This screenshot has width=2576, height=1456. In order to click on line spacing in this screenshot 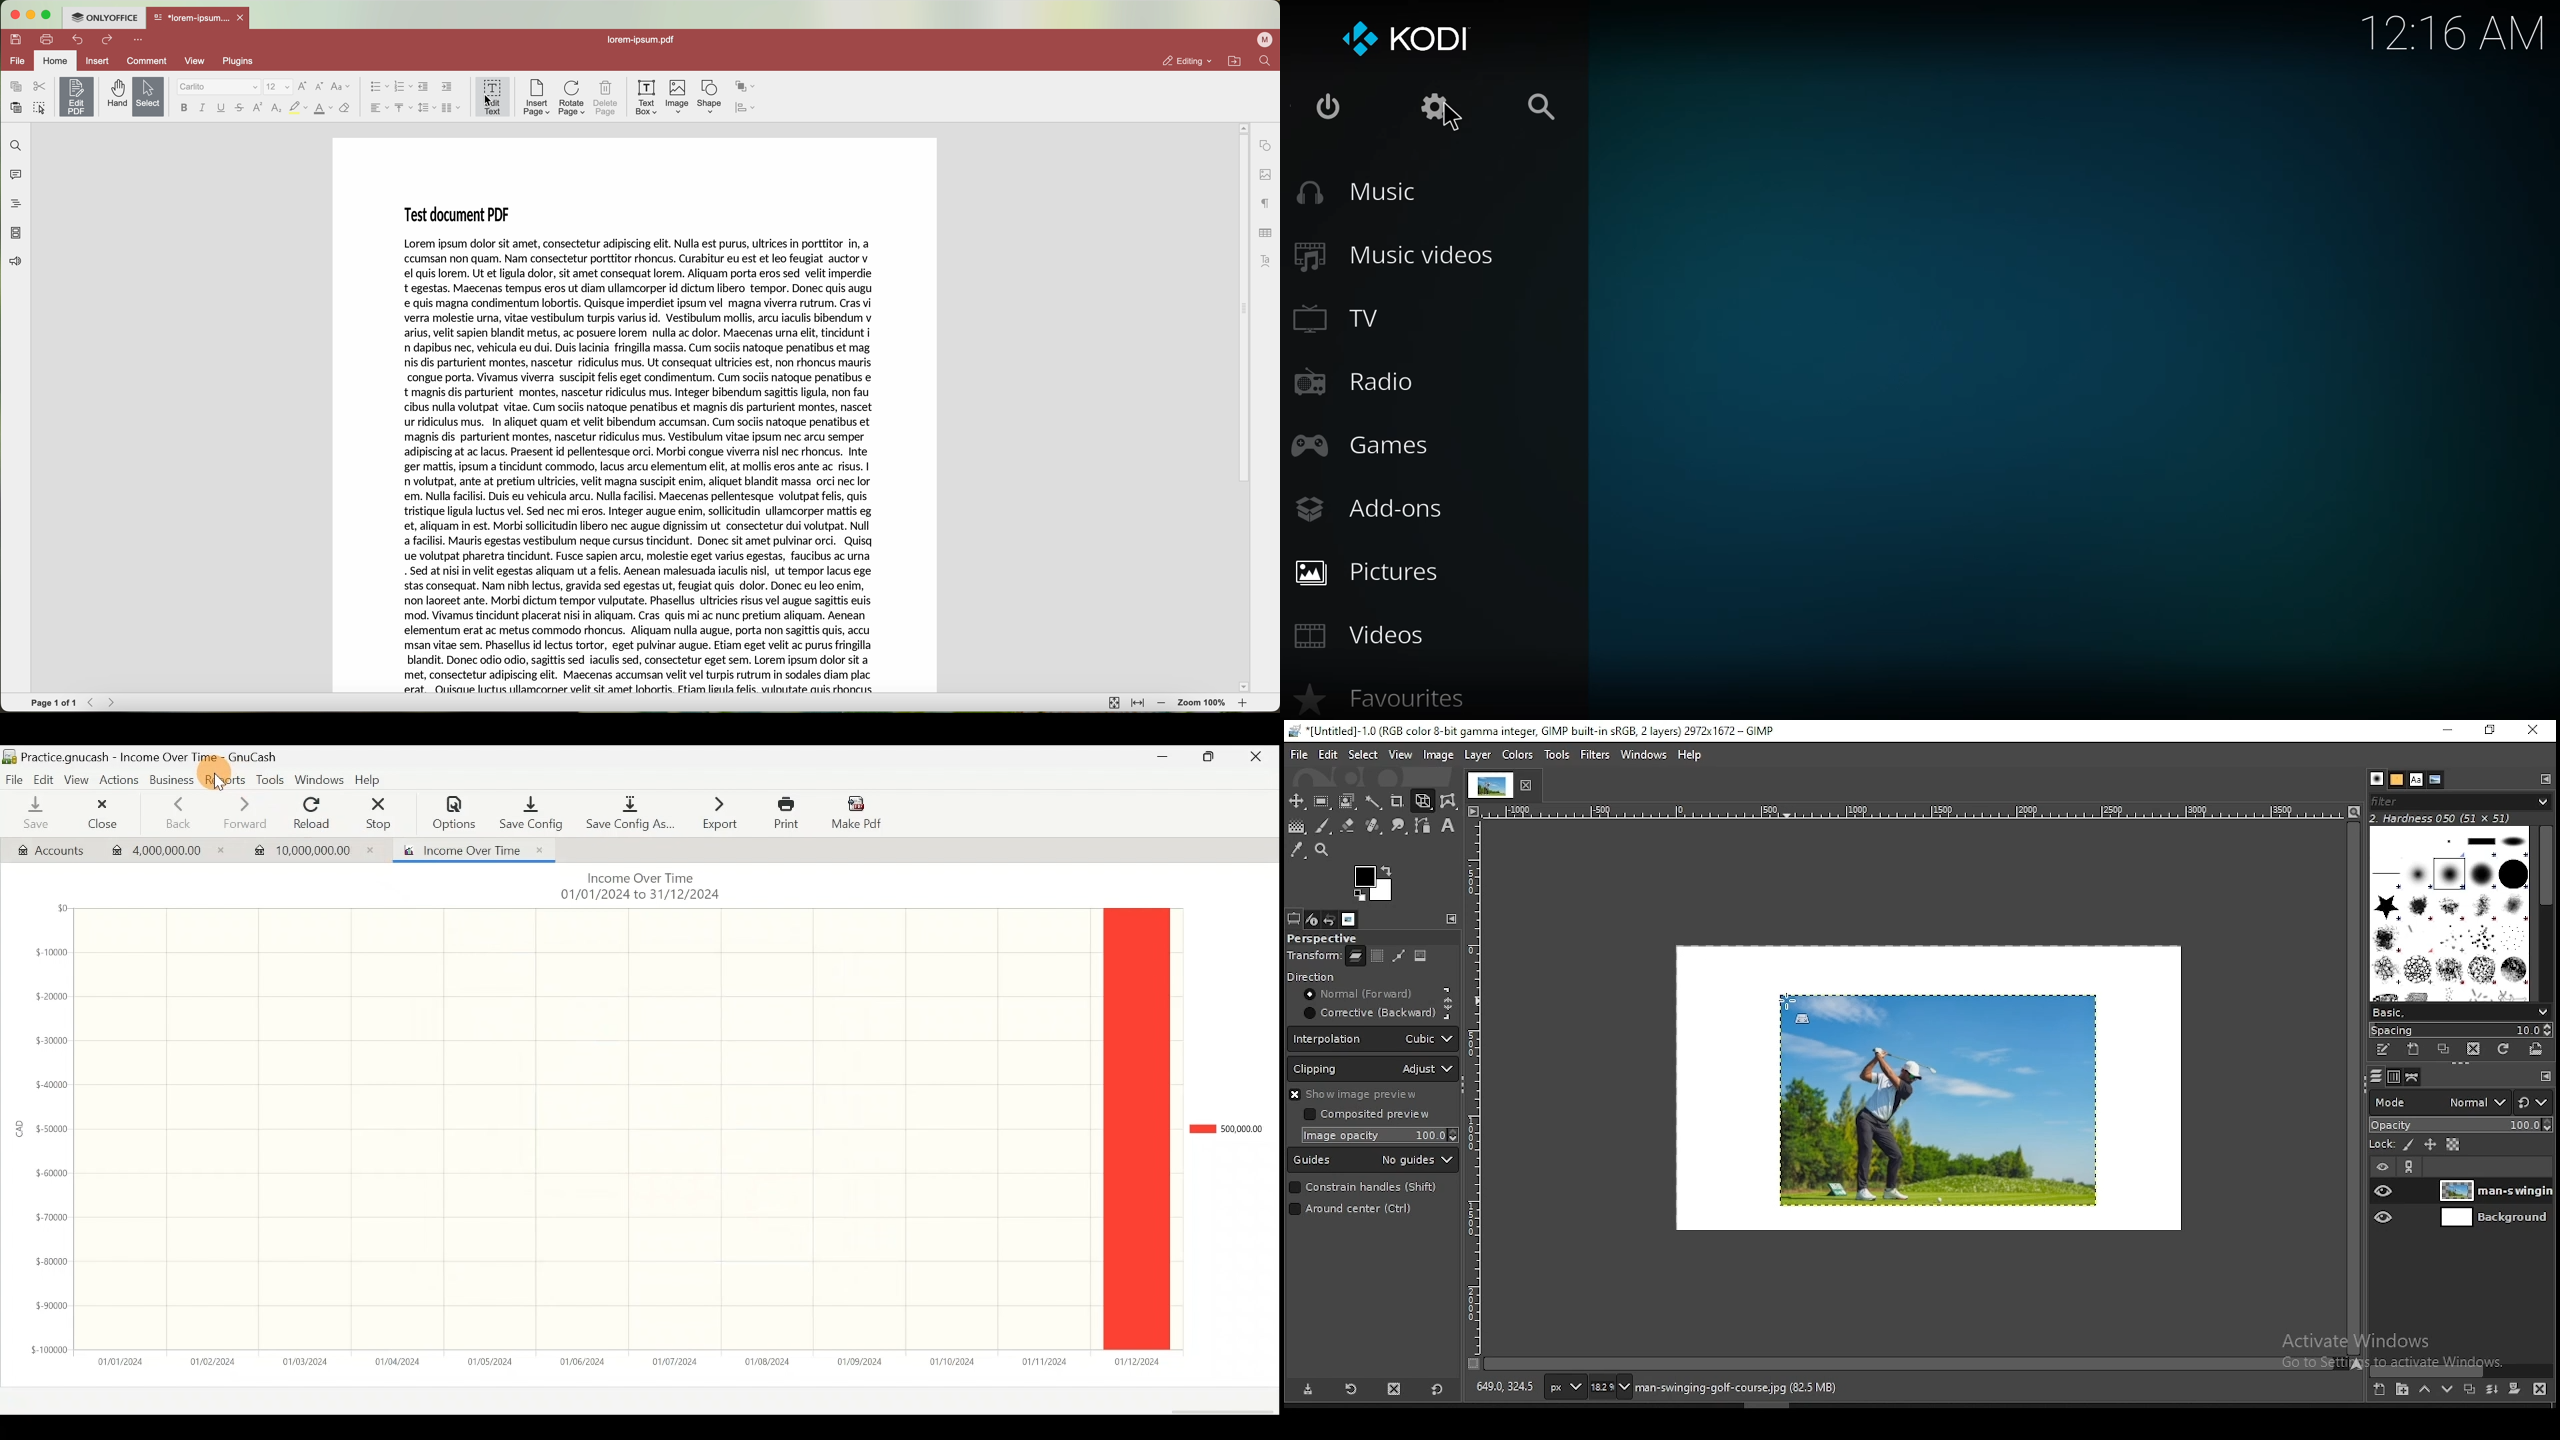, I will do `click(427, 108)`.